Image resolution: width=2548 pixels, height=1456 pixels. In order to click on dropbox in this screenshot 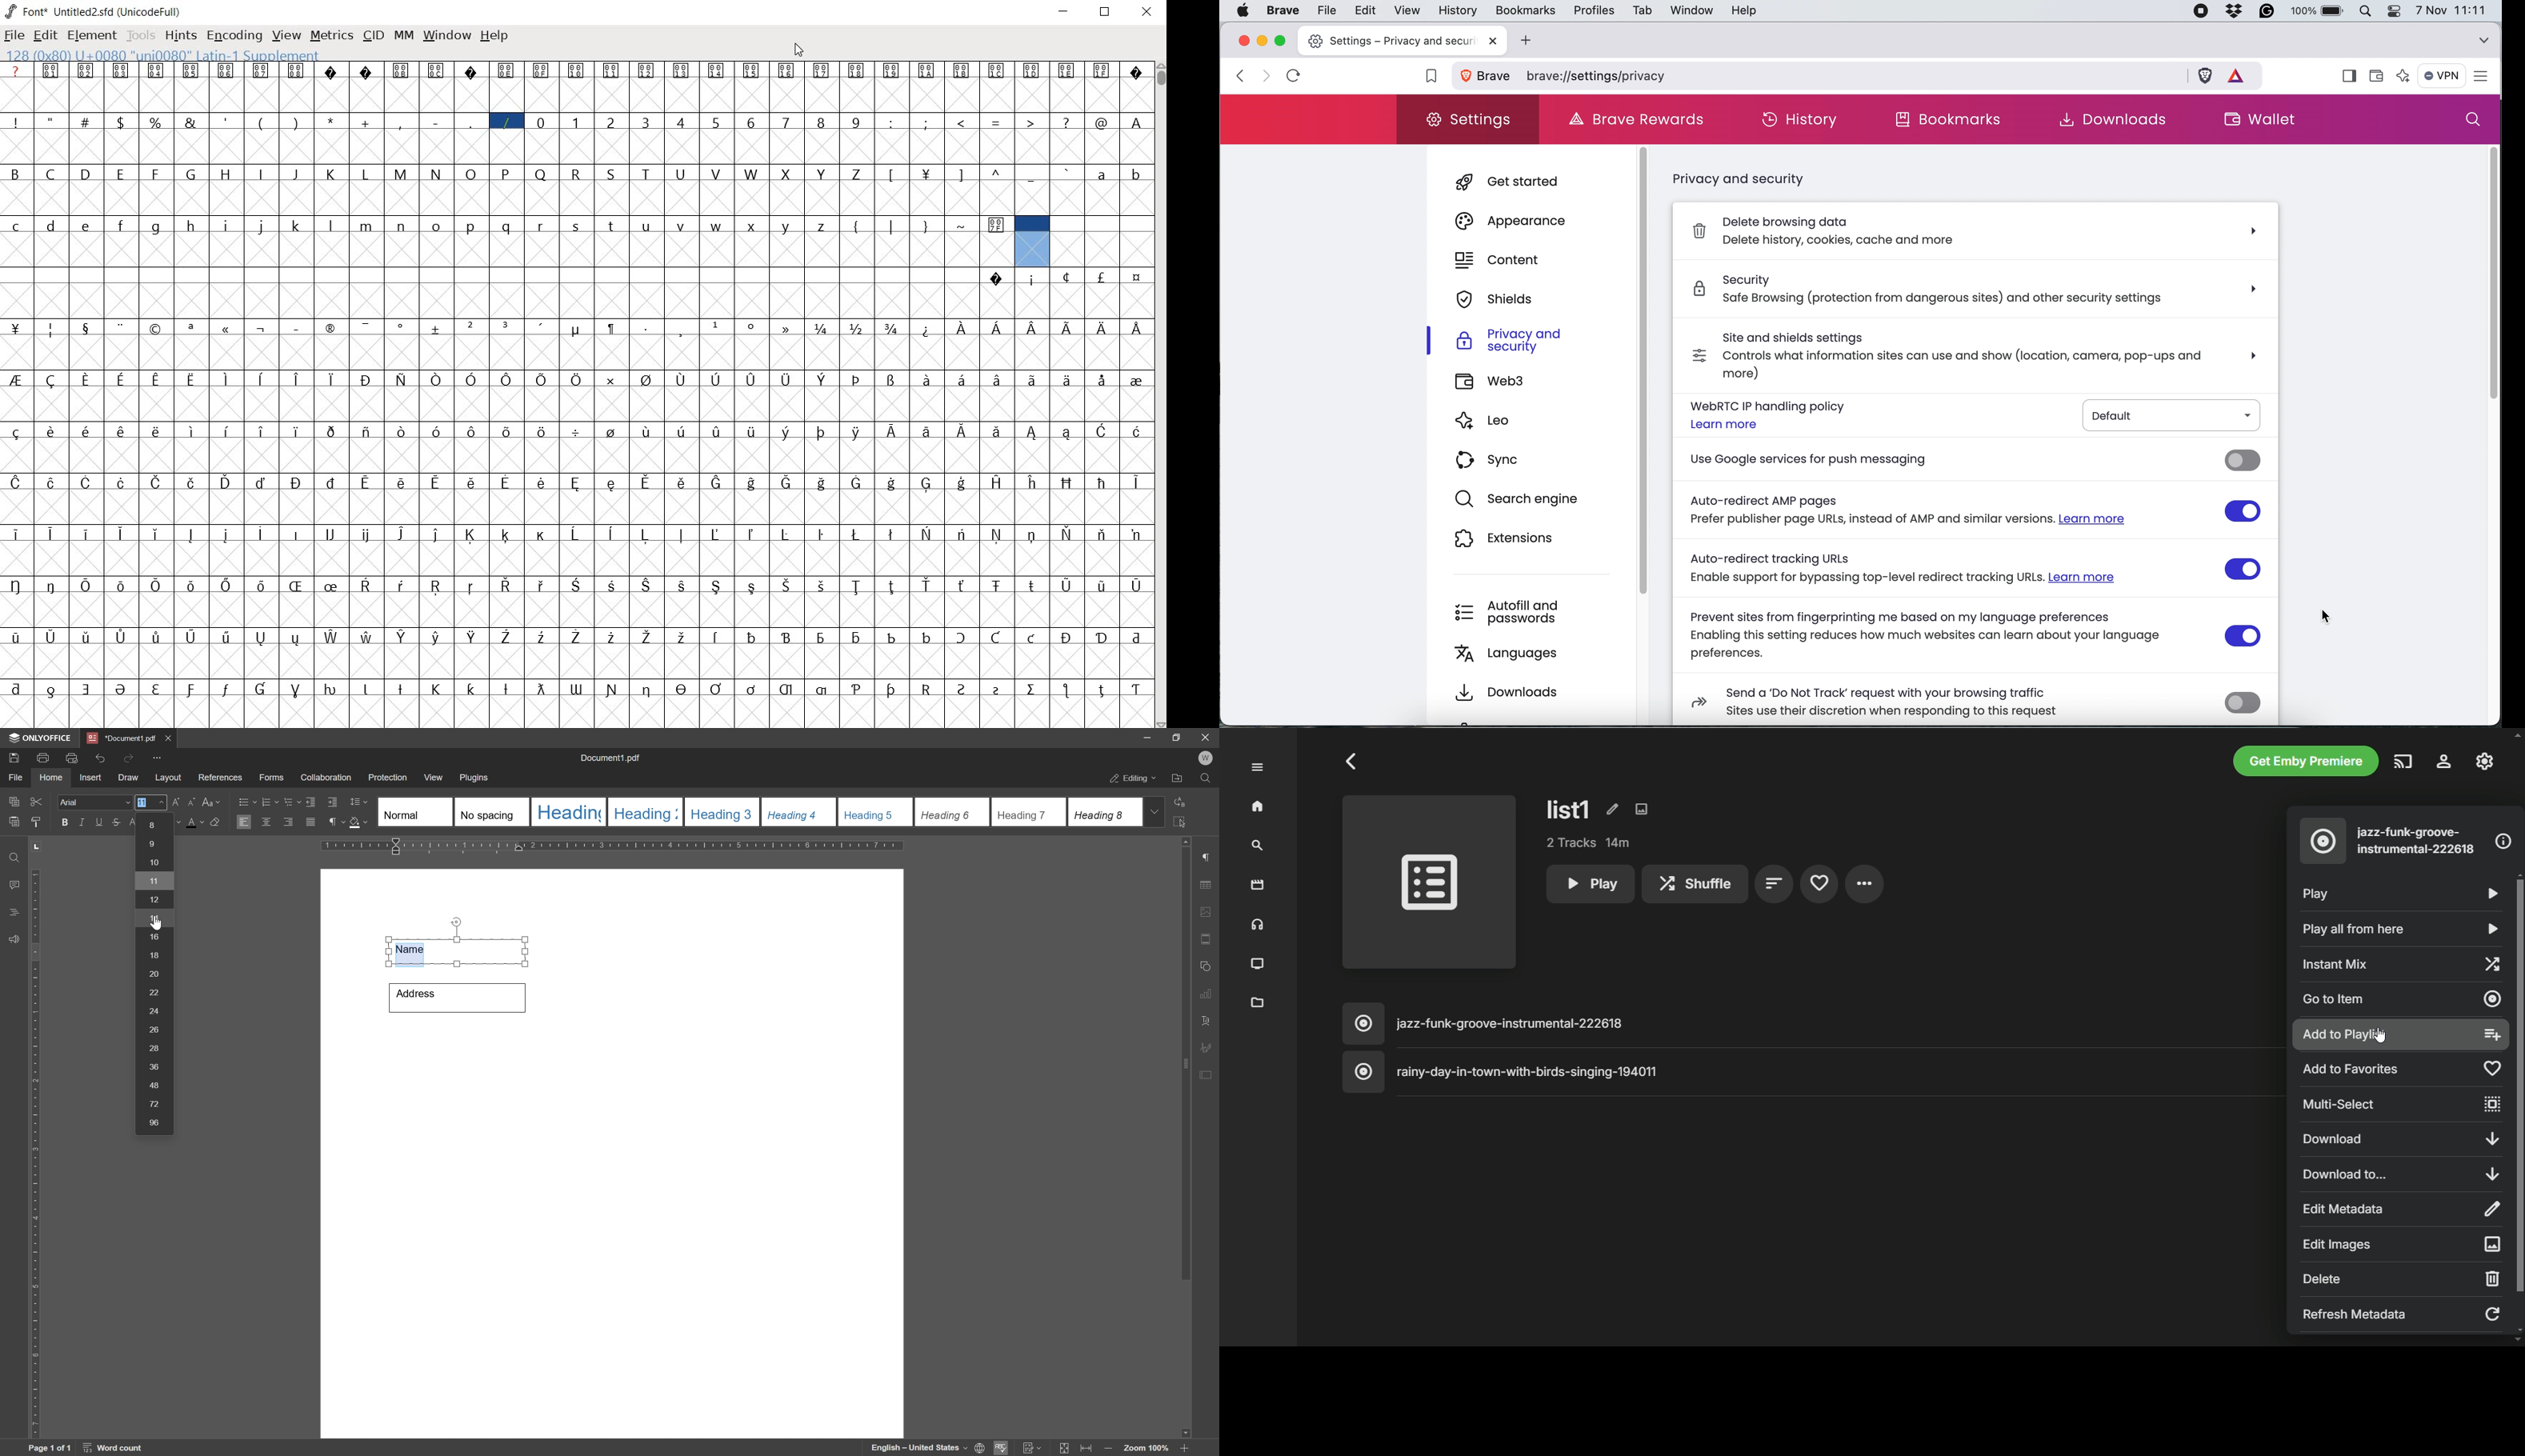, I will do `click(2239, 12)`.